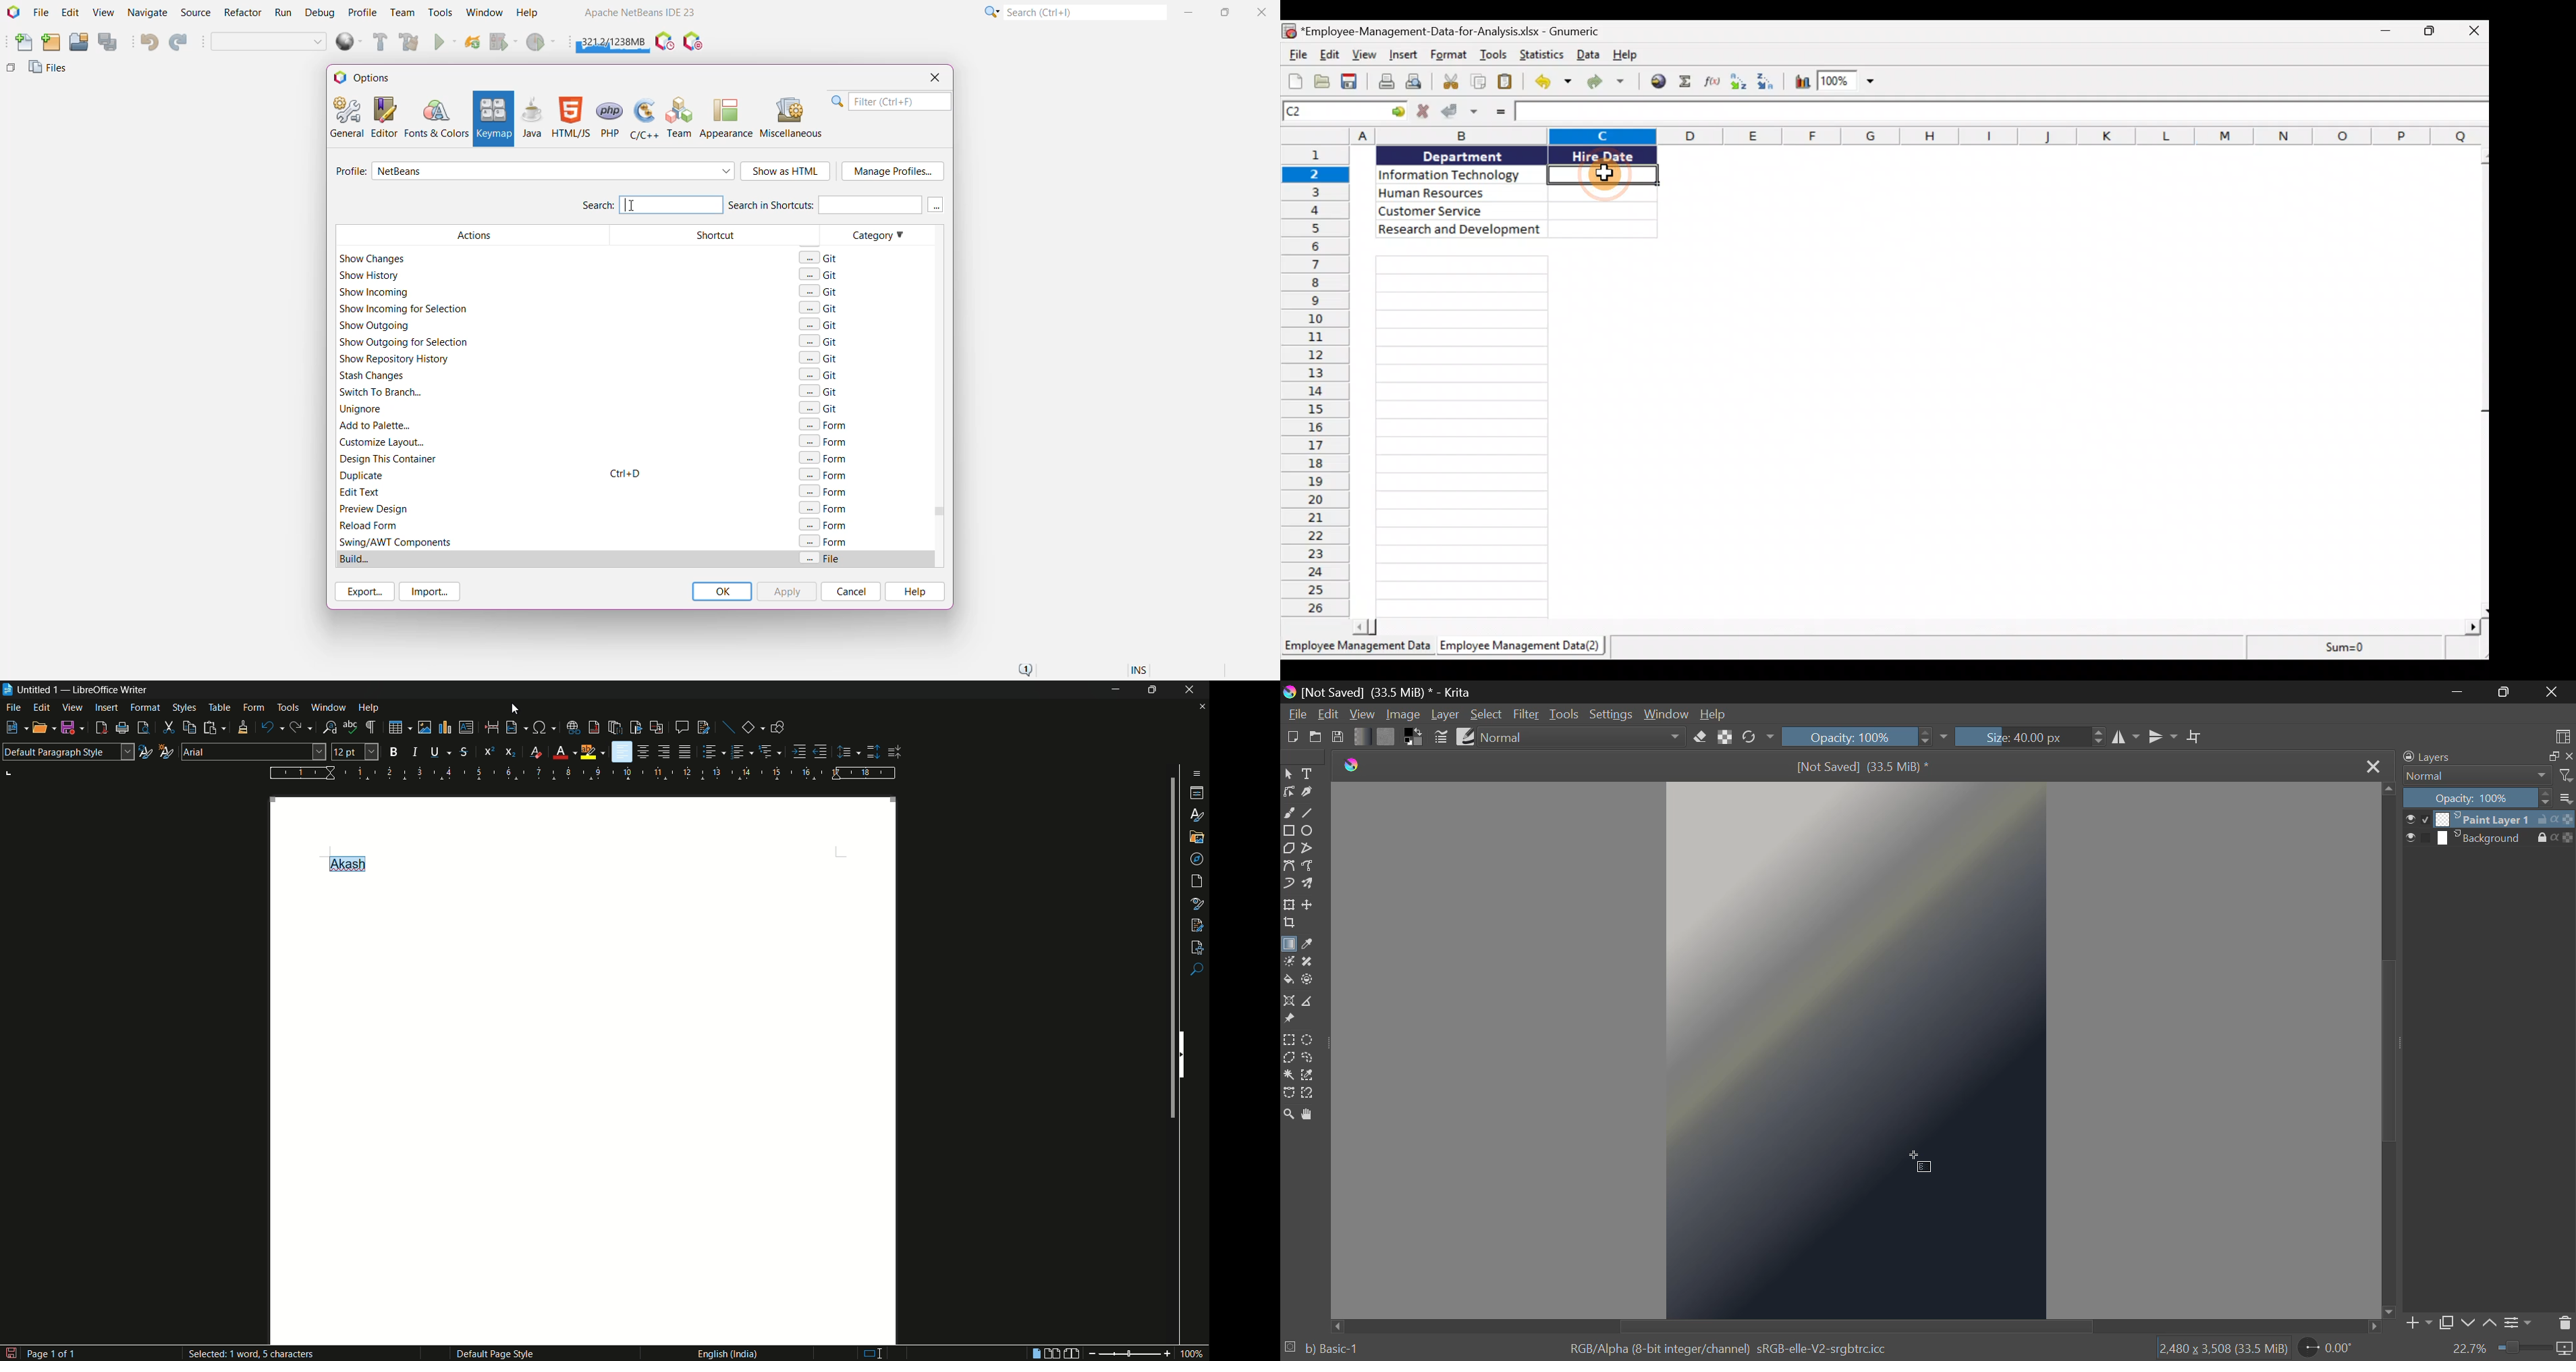 Image resolution: width=2576 pixels, height=1372 pixels. What do you see at coordinates (538, 753) in the screenshot?
I see `clear direct formatting` at bounding box center [538, 753].